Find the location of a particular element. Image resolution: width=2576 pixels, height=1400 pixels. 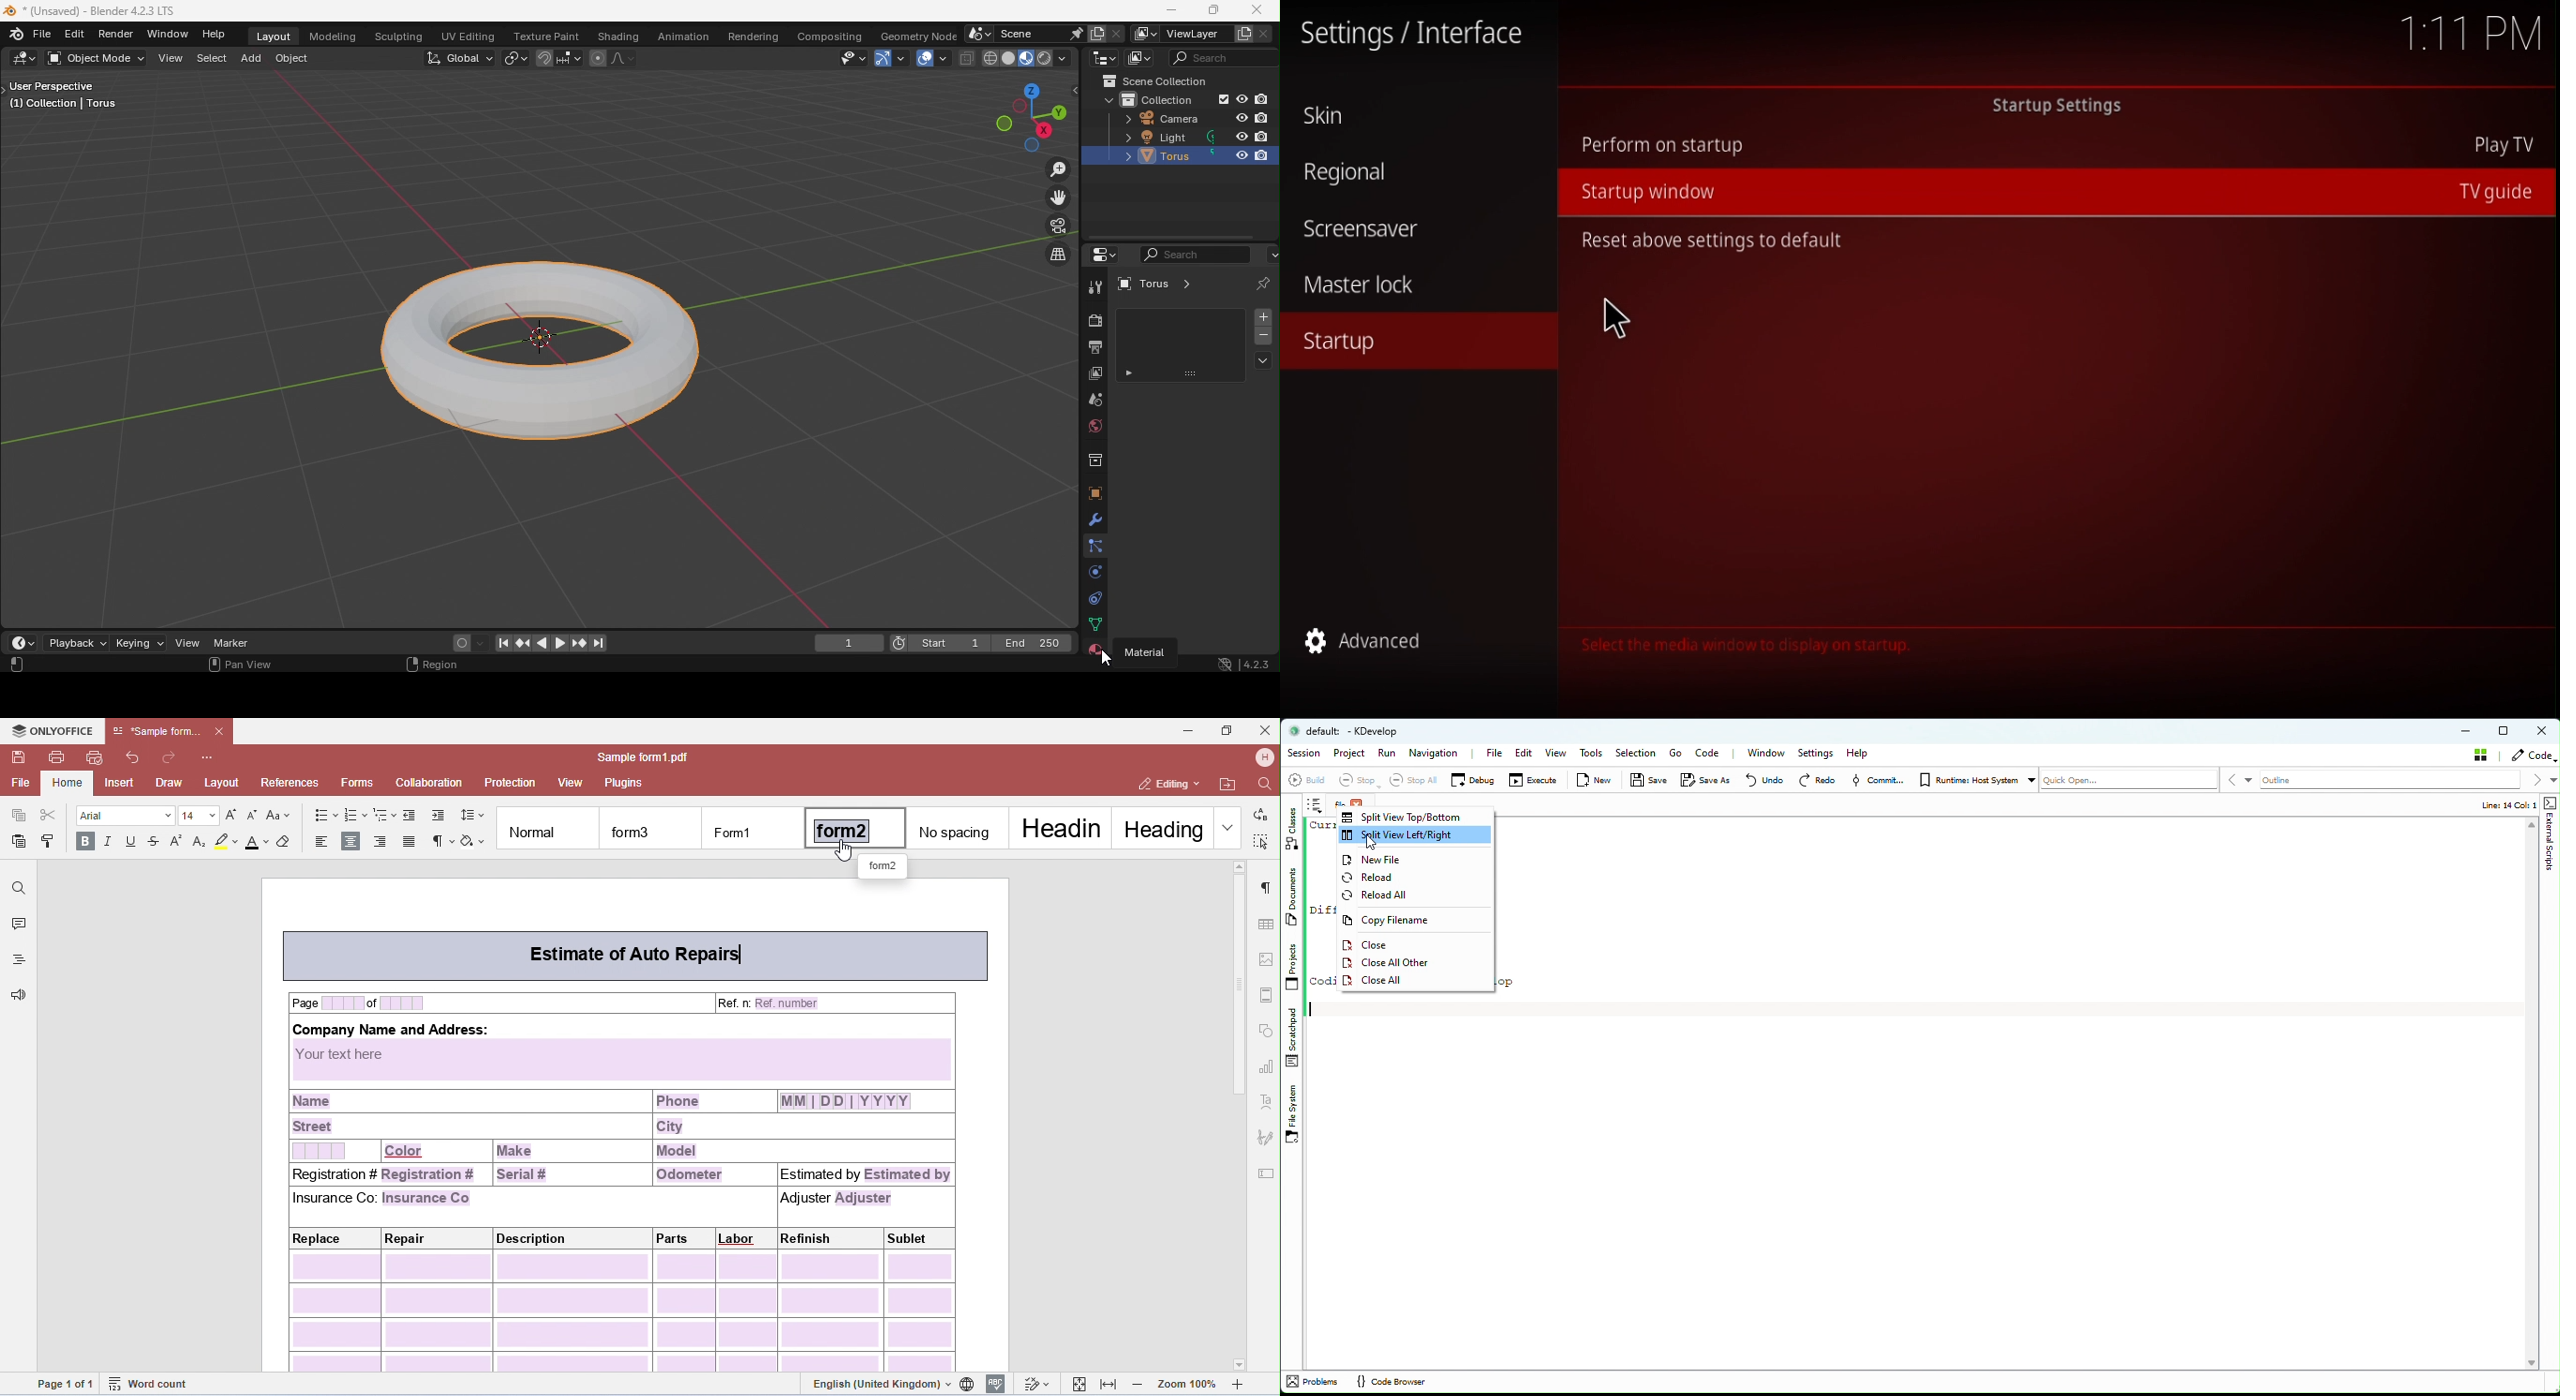

advanced setting is located at coordinates (1377, 644).